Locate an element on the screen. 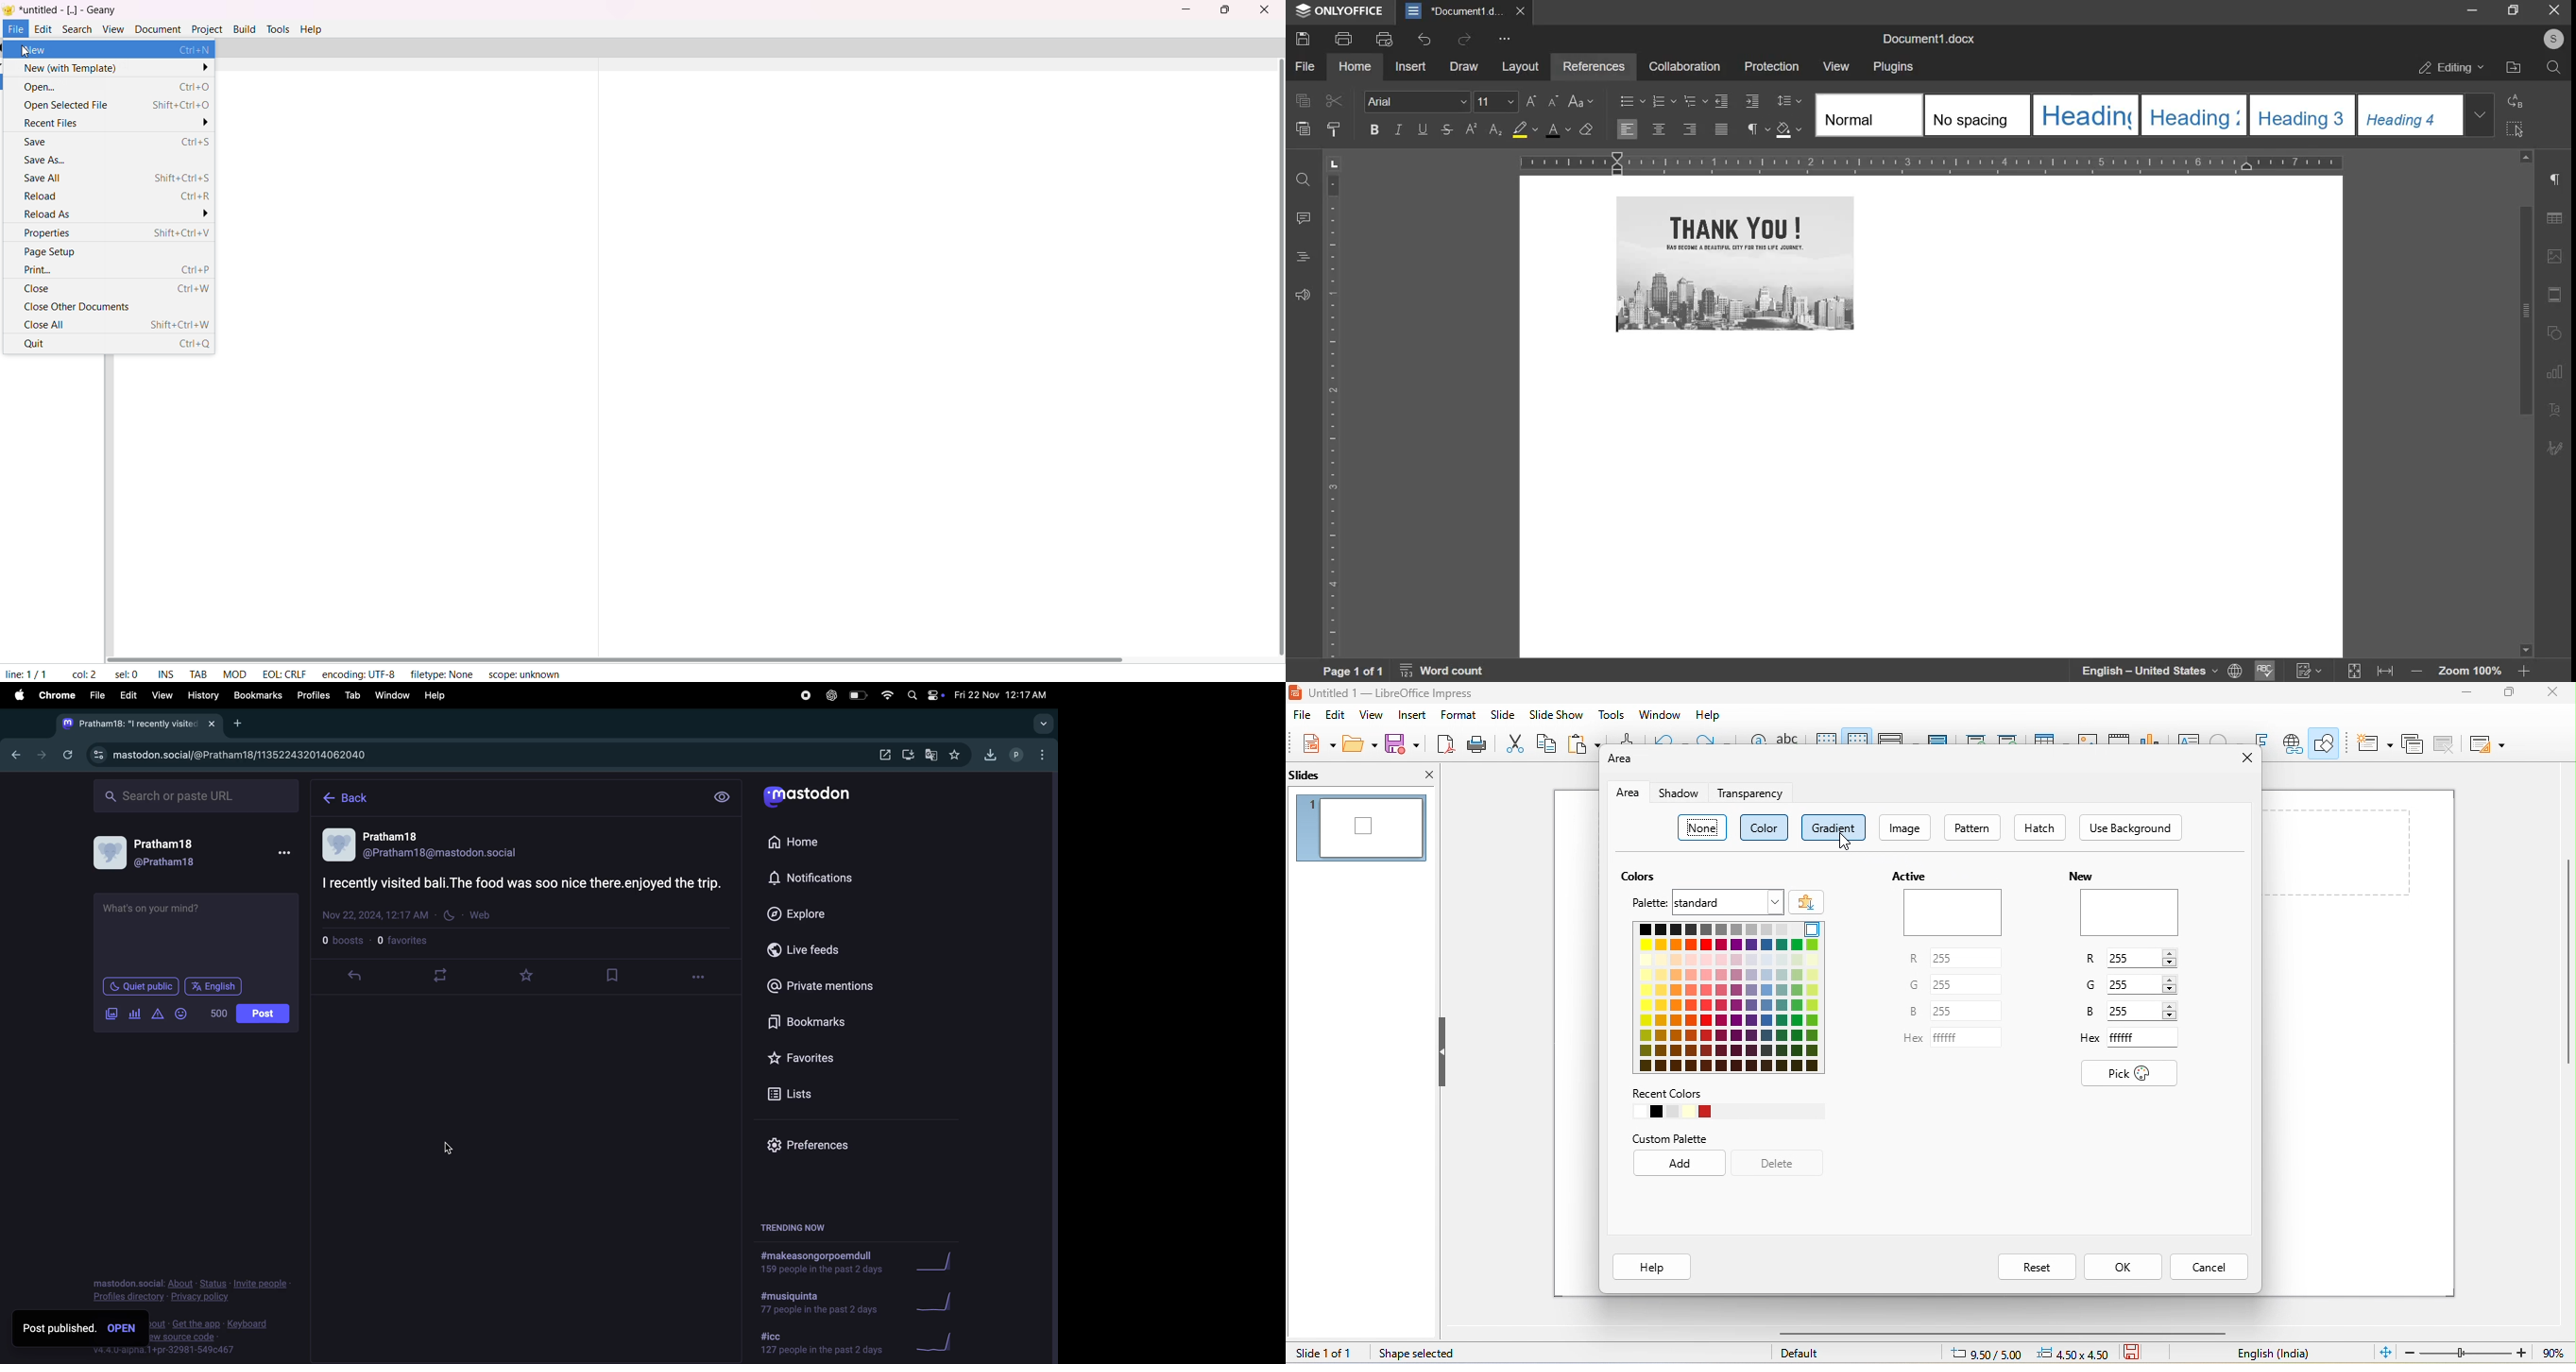 The width and height of the screenshot is (2576, 1372). copy is located at coordinates (1302, 100).